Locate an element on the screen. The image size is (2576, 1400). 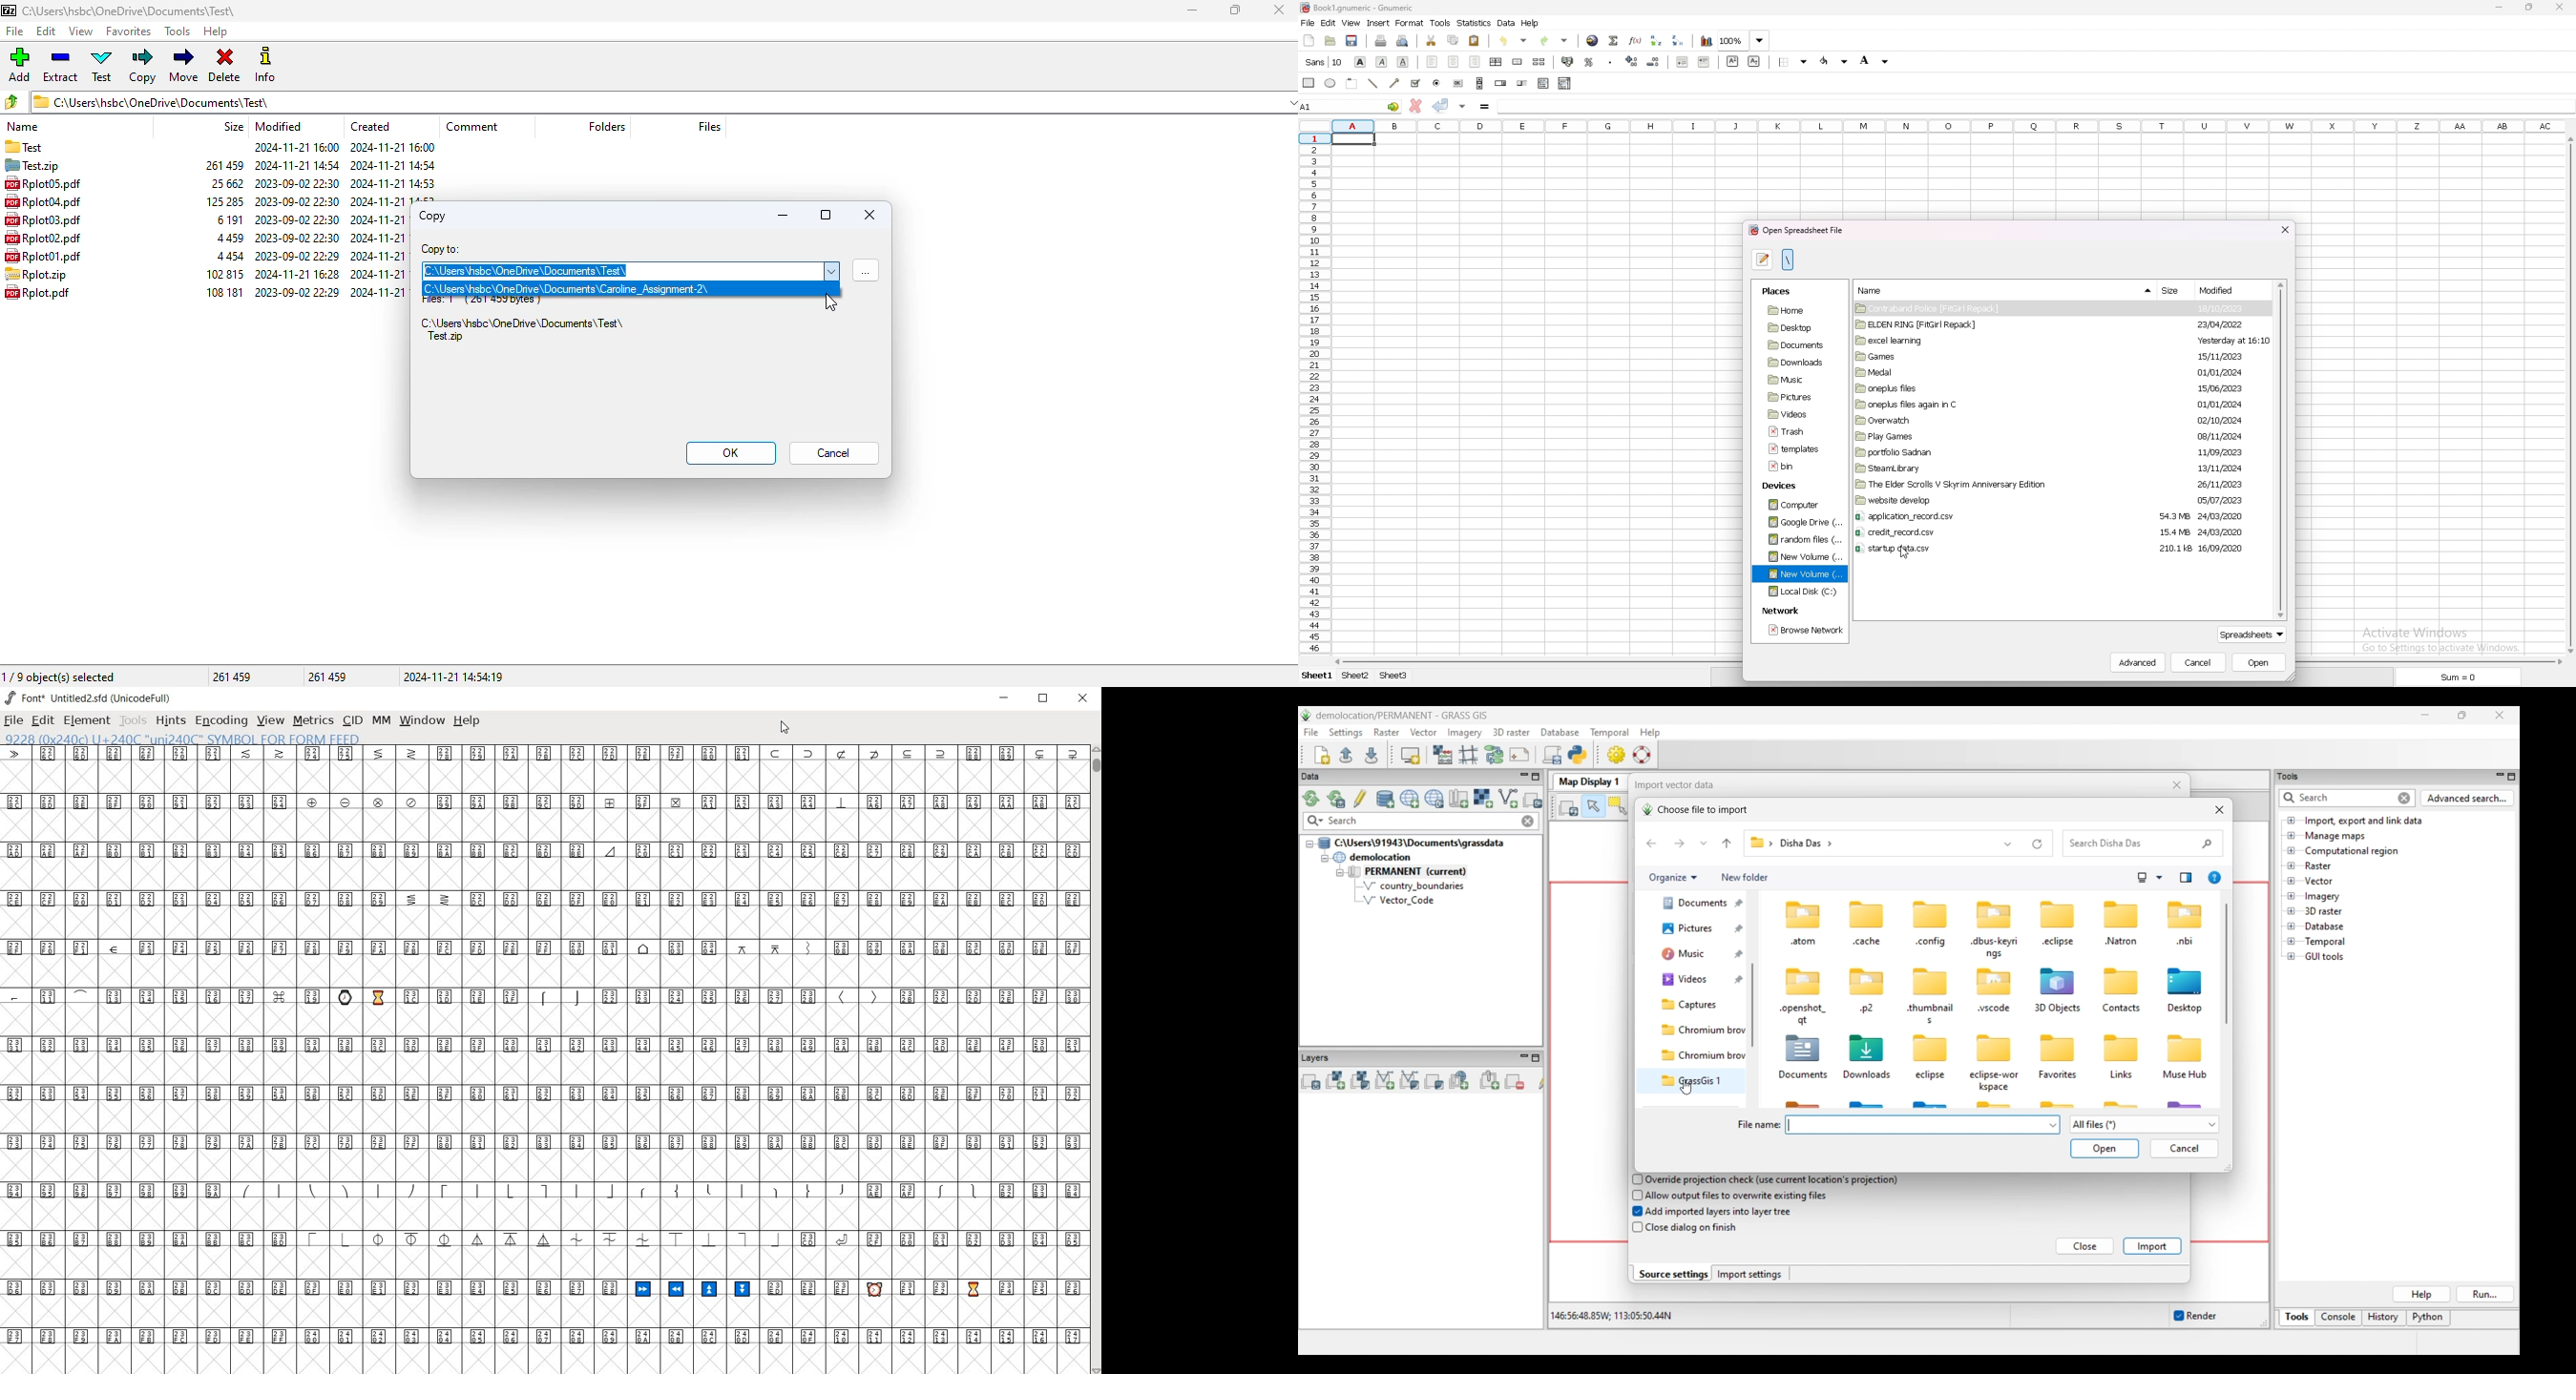
cursor is located at coordinates (831, 302).